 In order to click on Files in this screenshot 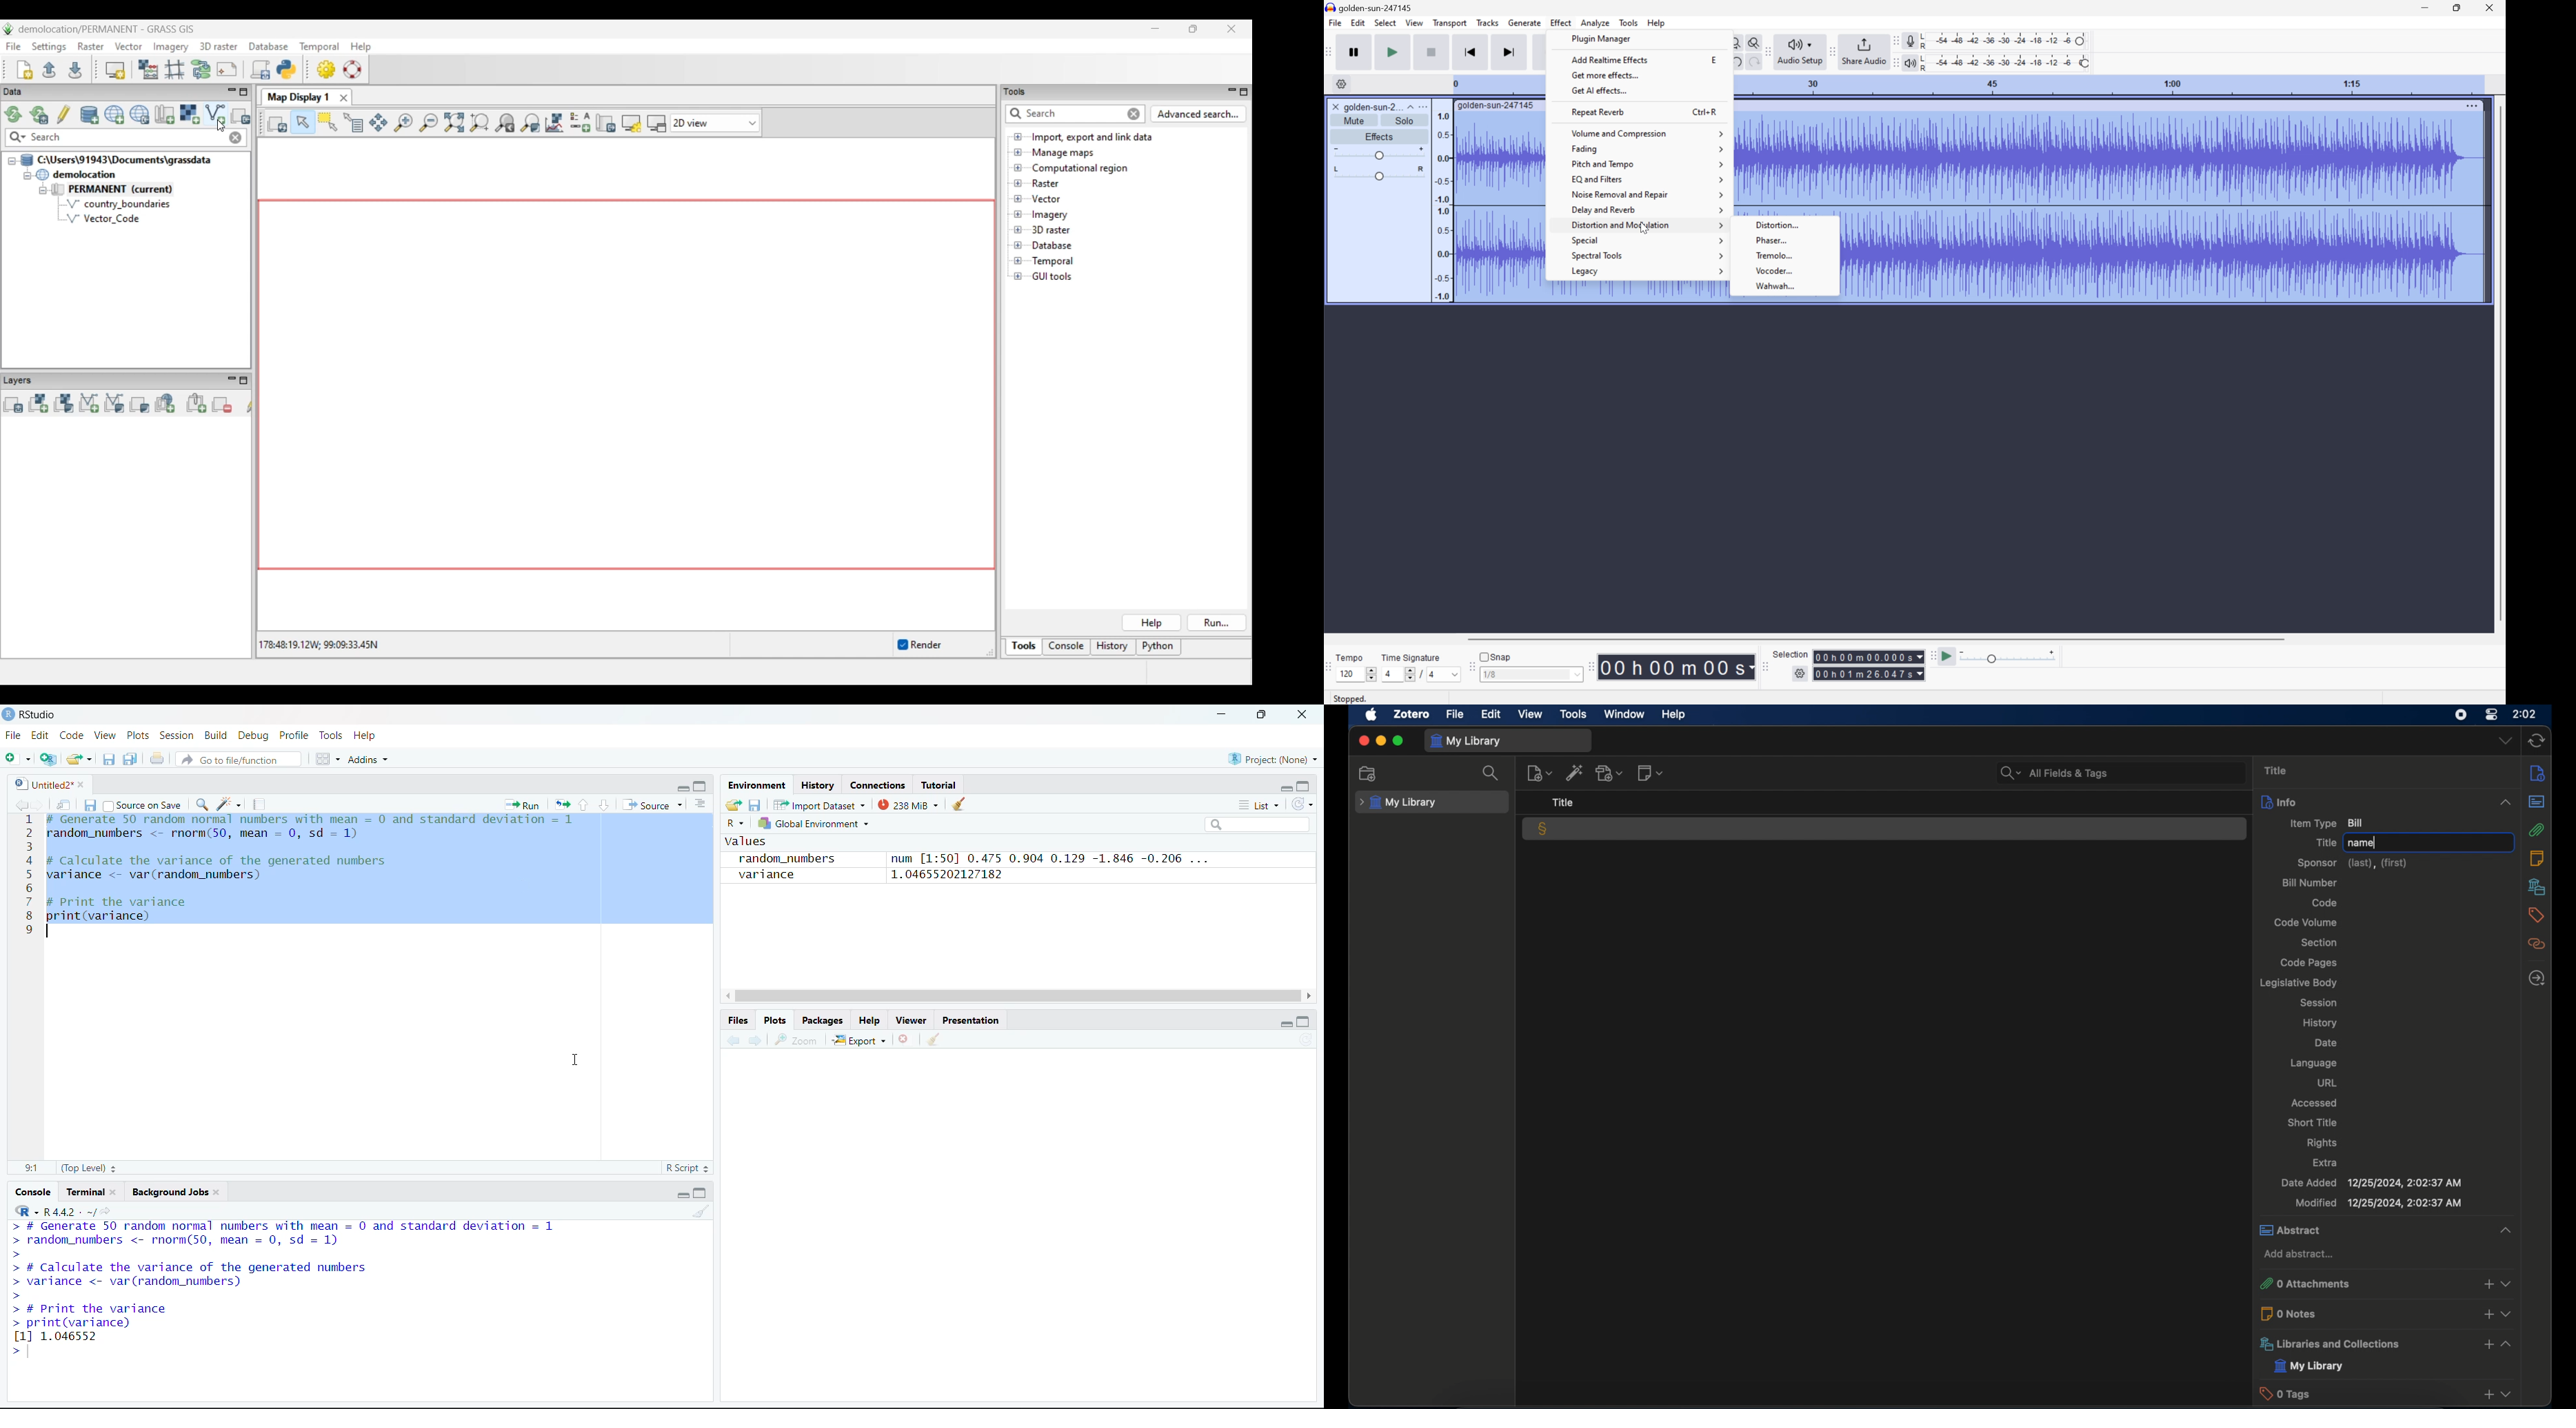, I will do `click(739, 1020)`.